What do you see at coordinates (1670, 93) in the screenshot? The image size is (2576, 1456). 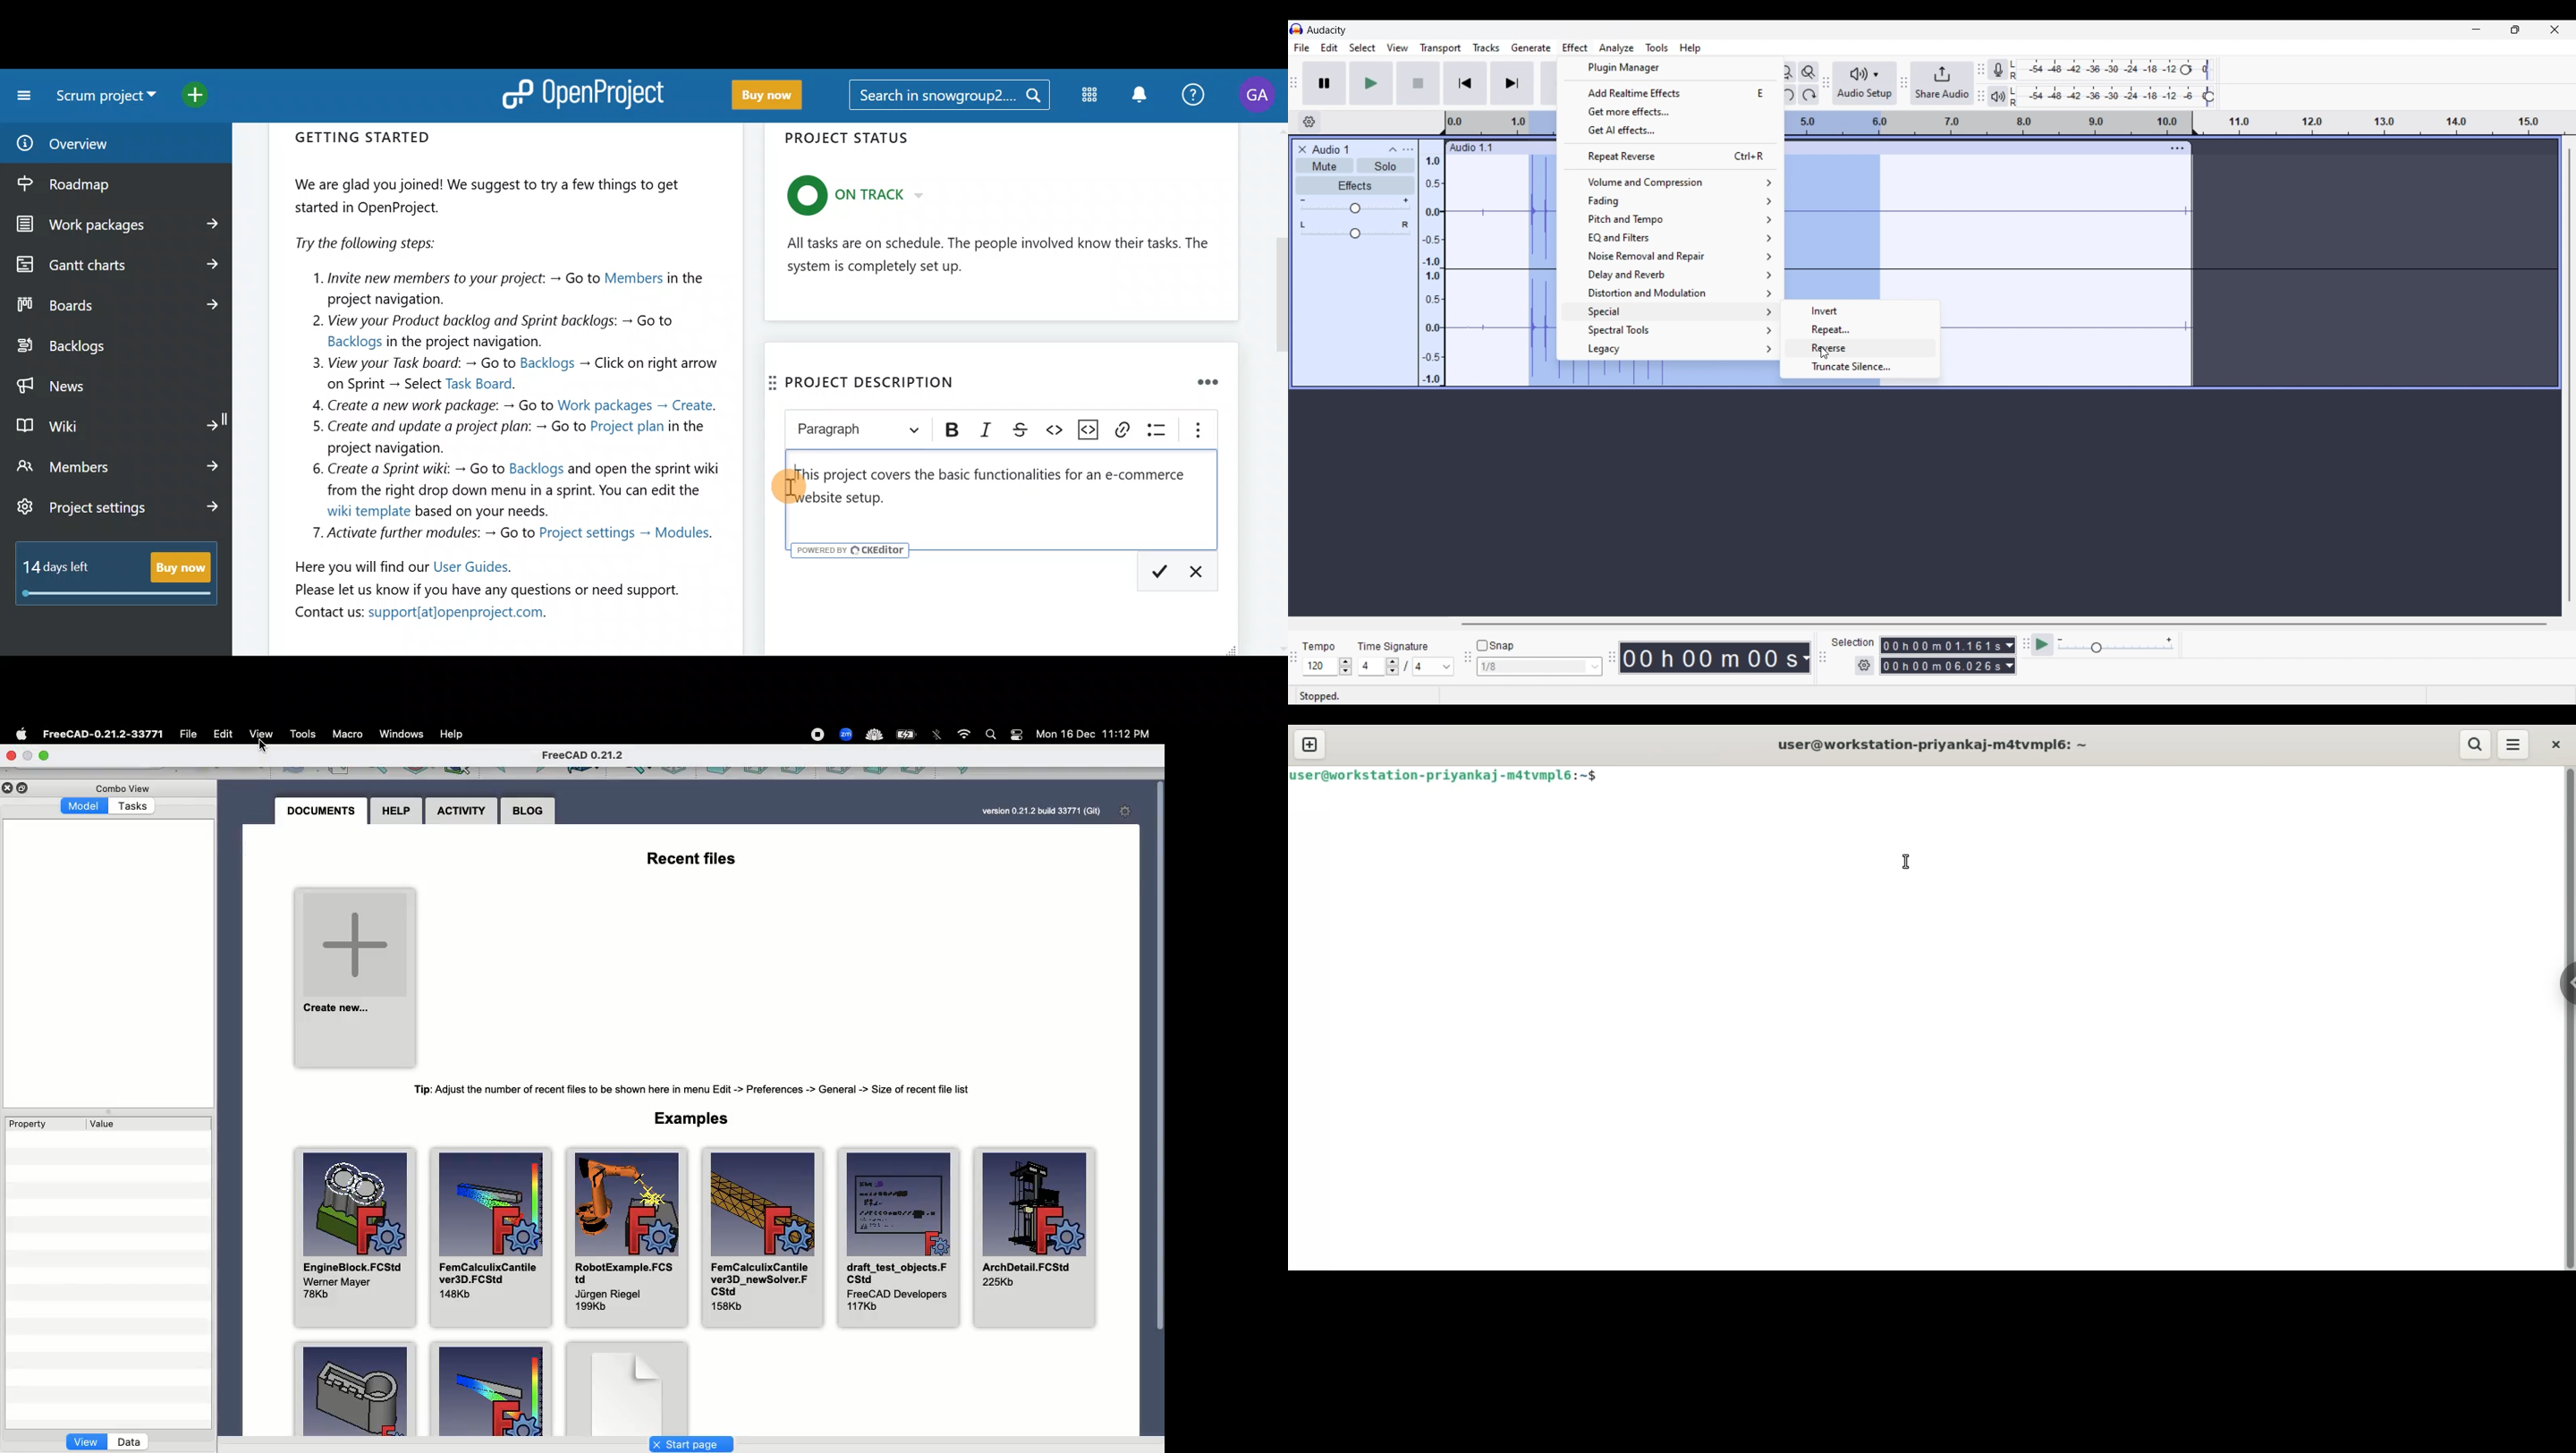 I see `Add realtime effects` at bounding box center [1670, 93].